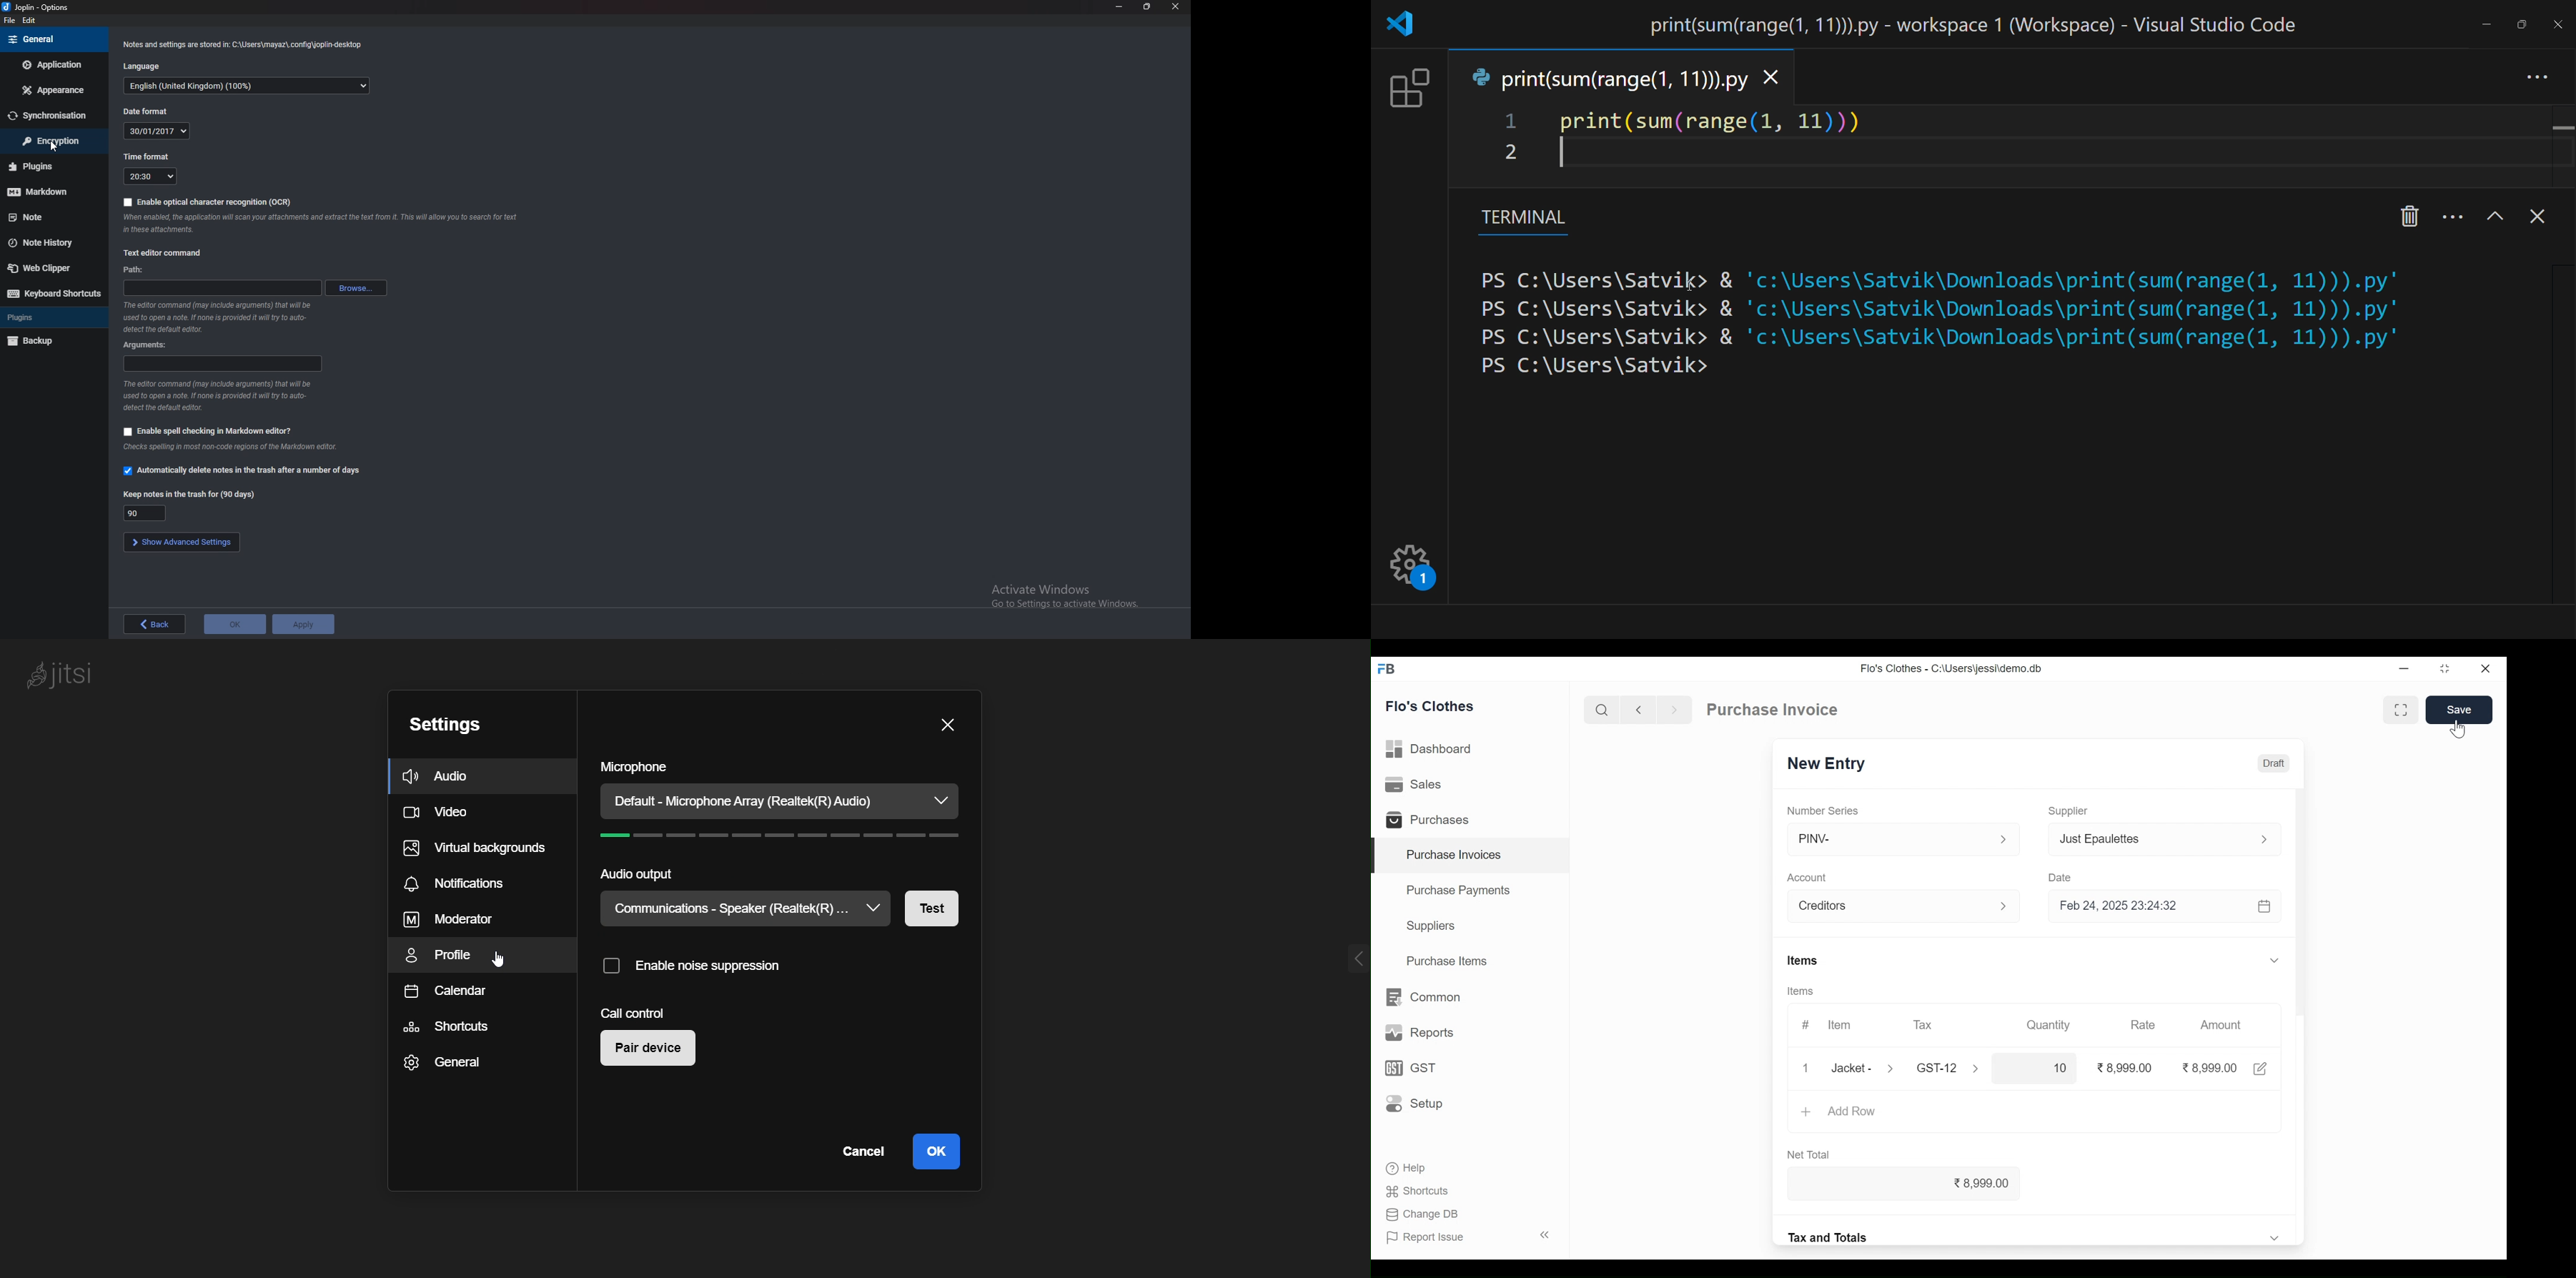 This screenshot has height=1288, width=2576. What do you see at coordinates (1417, 1032) in the screenshot?
I see `Reports` at bounding box center [1417, 1032].